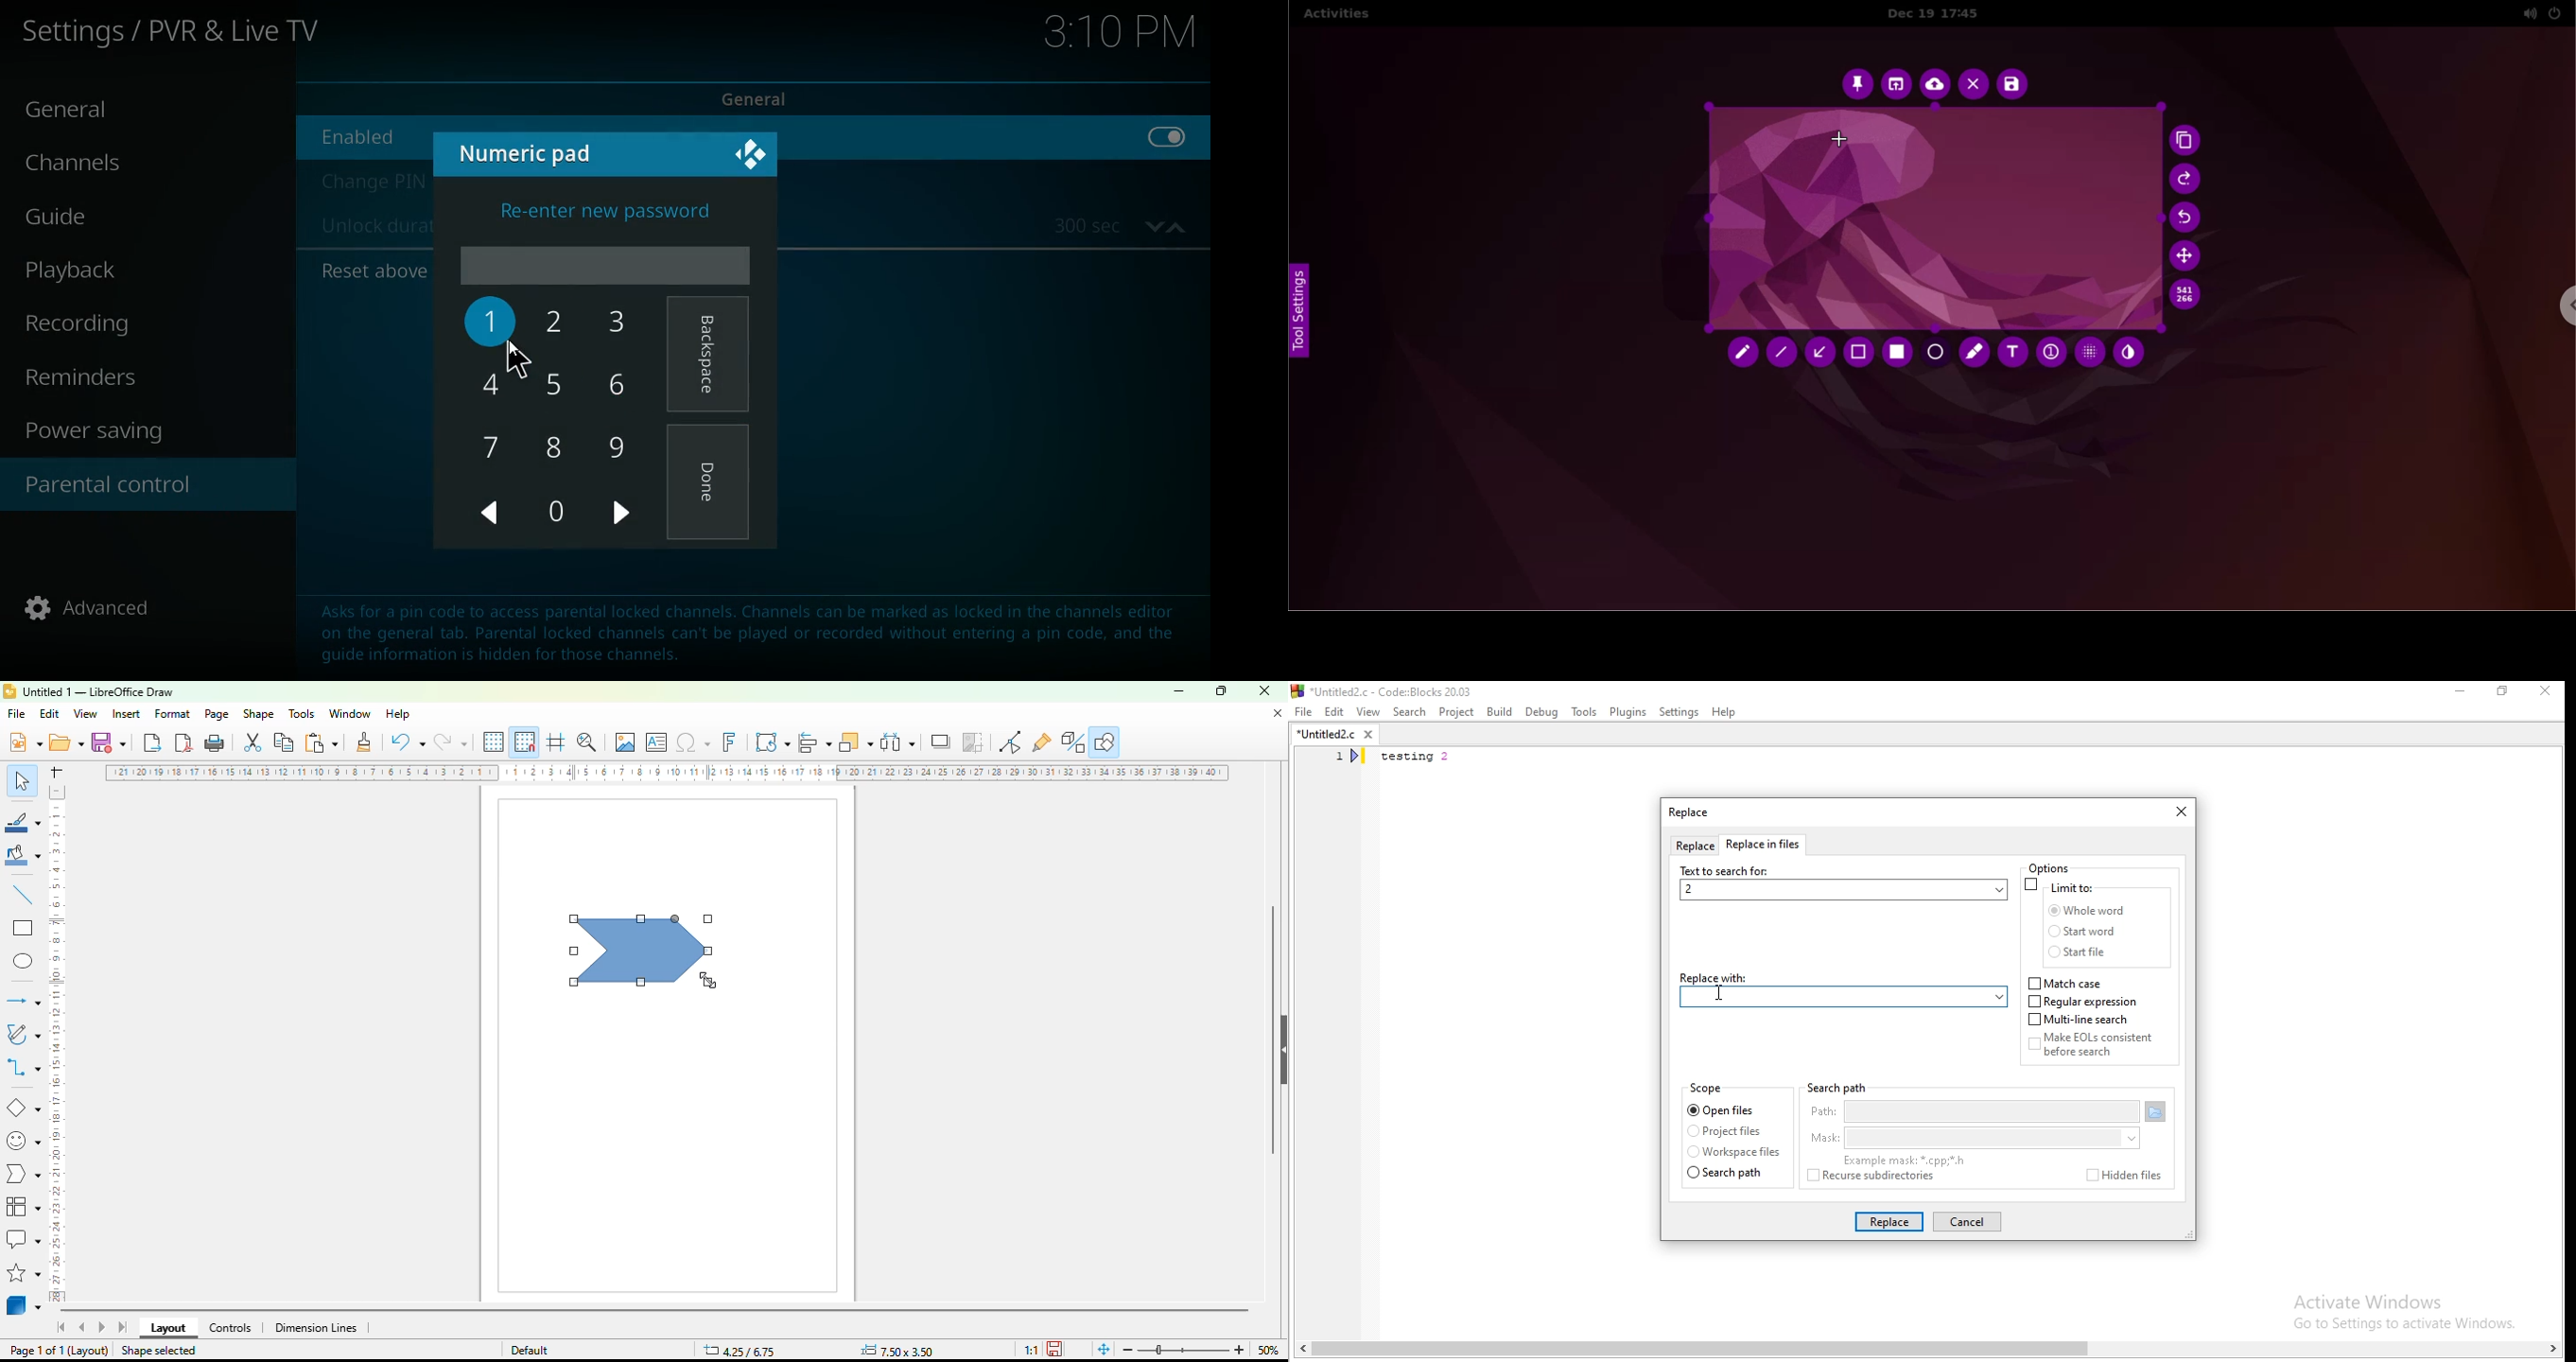 This screenshot has height=1372, width=2576. I want to click on insert fontwork text, so click(729, 741).